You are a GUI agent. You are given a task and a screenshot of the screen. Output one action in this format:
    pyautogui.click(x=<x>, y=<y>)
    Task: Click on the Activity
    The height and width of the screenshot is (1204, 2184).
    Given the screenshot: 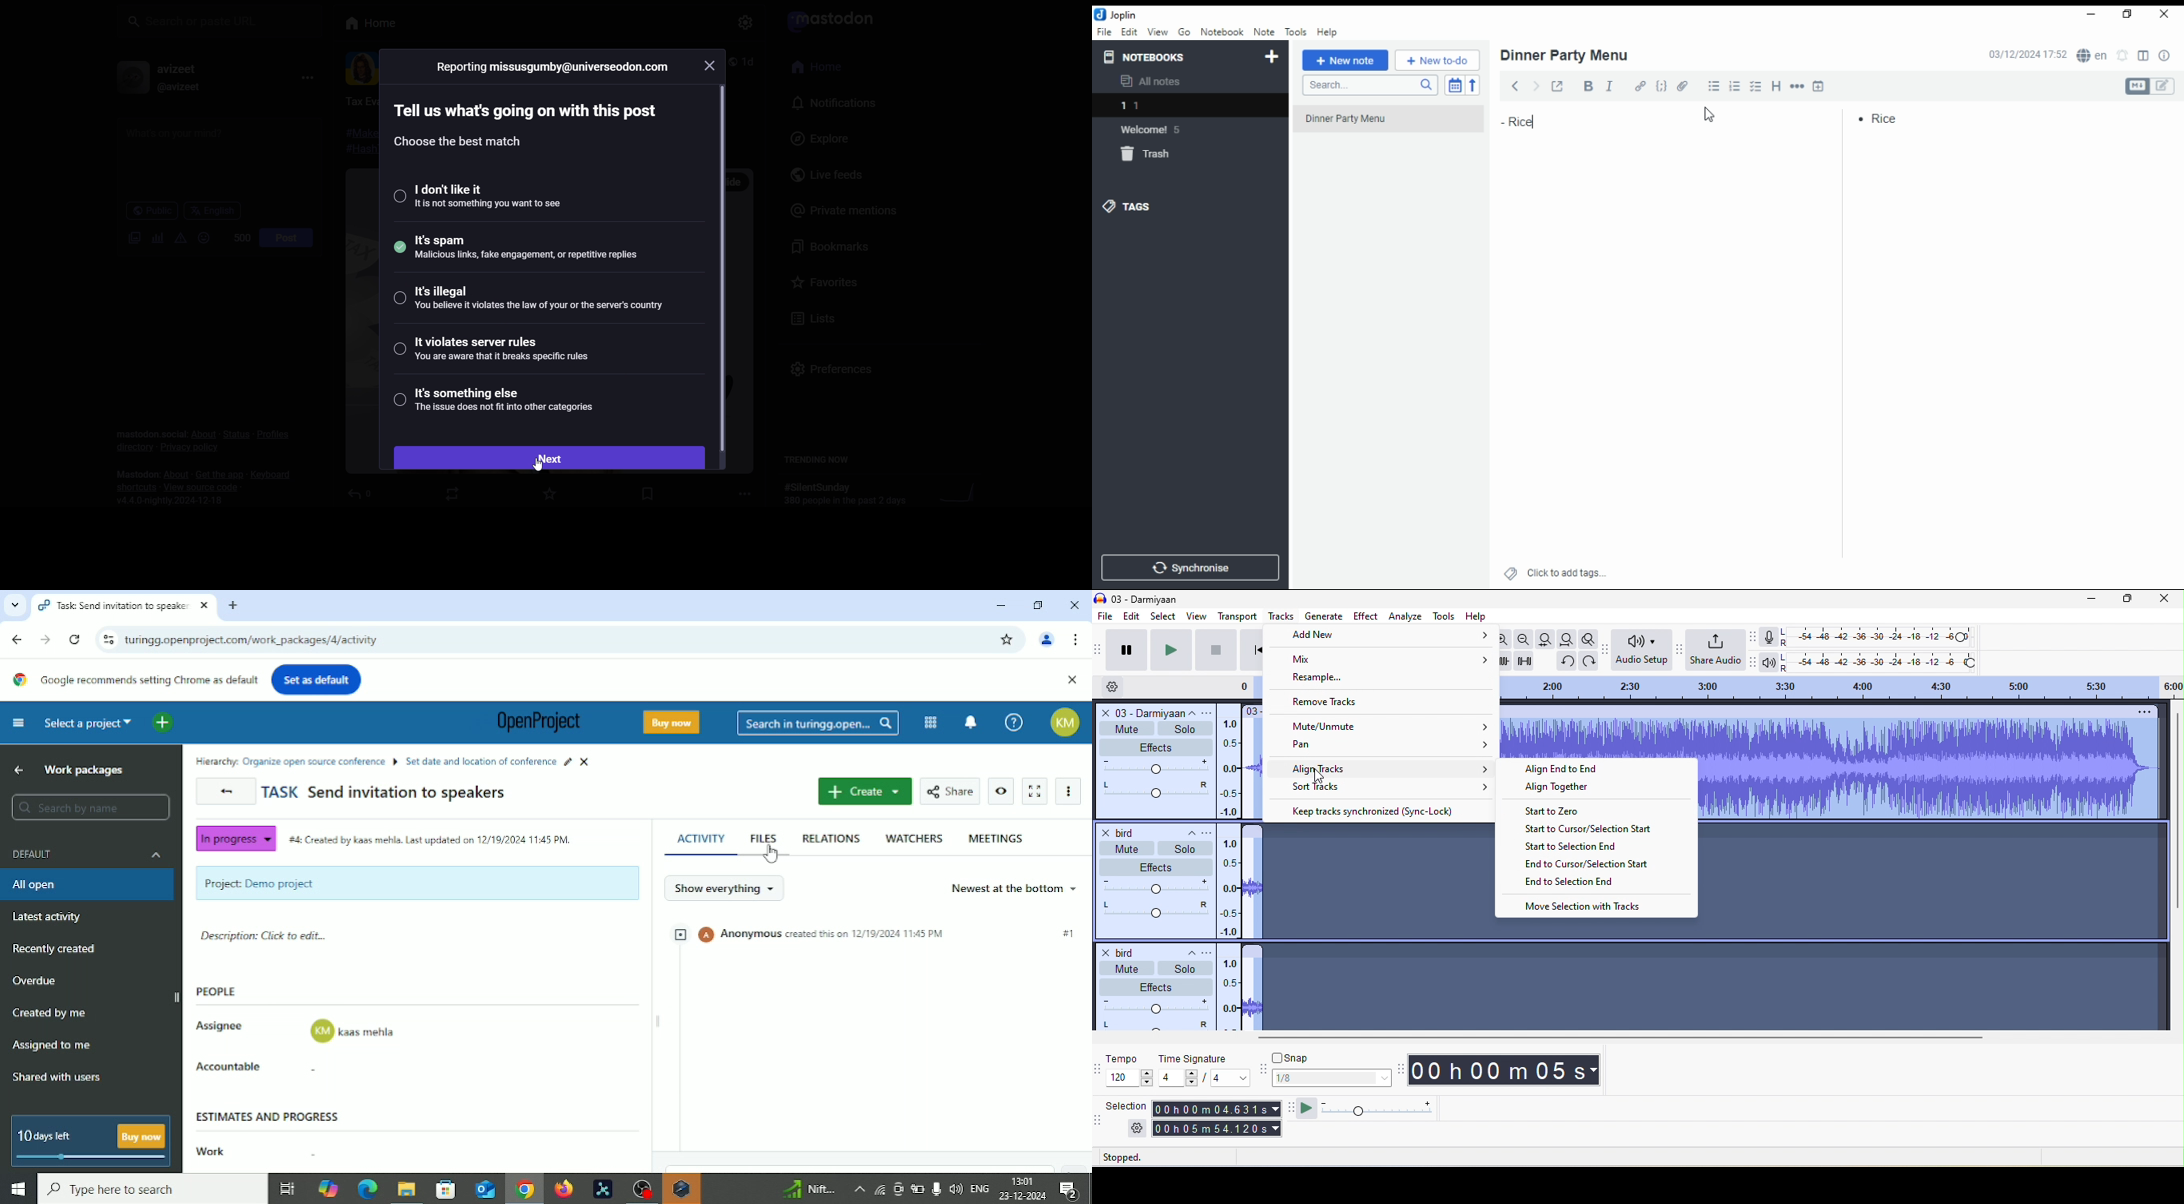 What is the action you would take?
    pyautogui.click(x=700, y=836)
    